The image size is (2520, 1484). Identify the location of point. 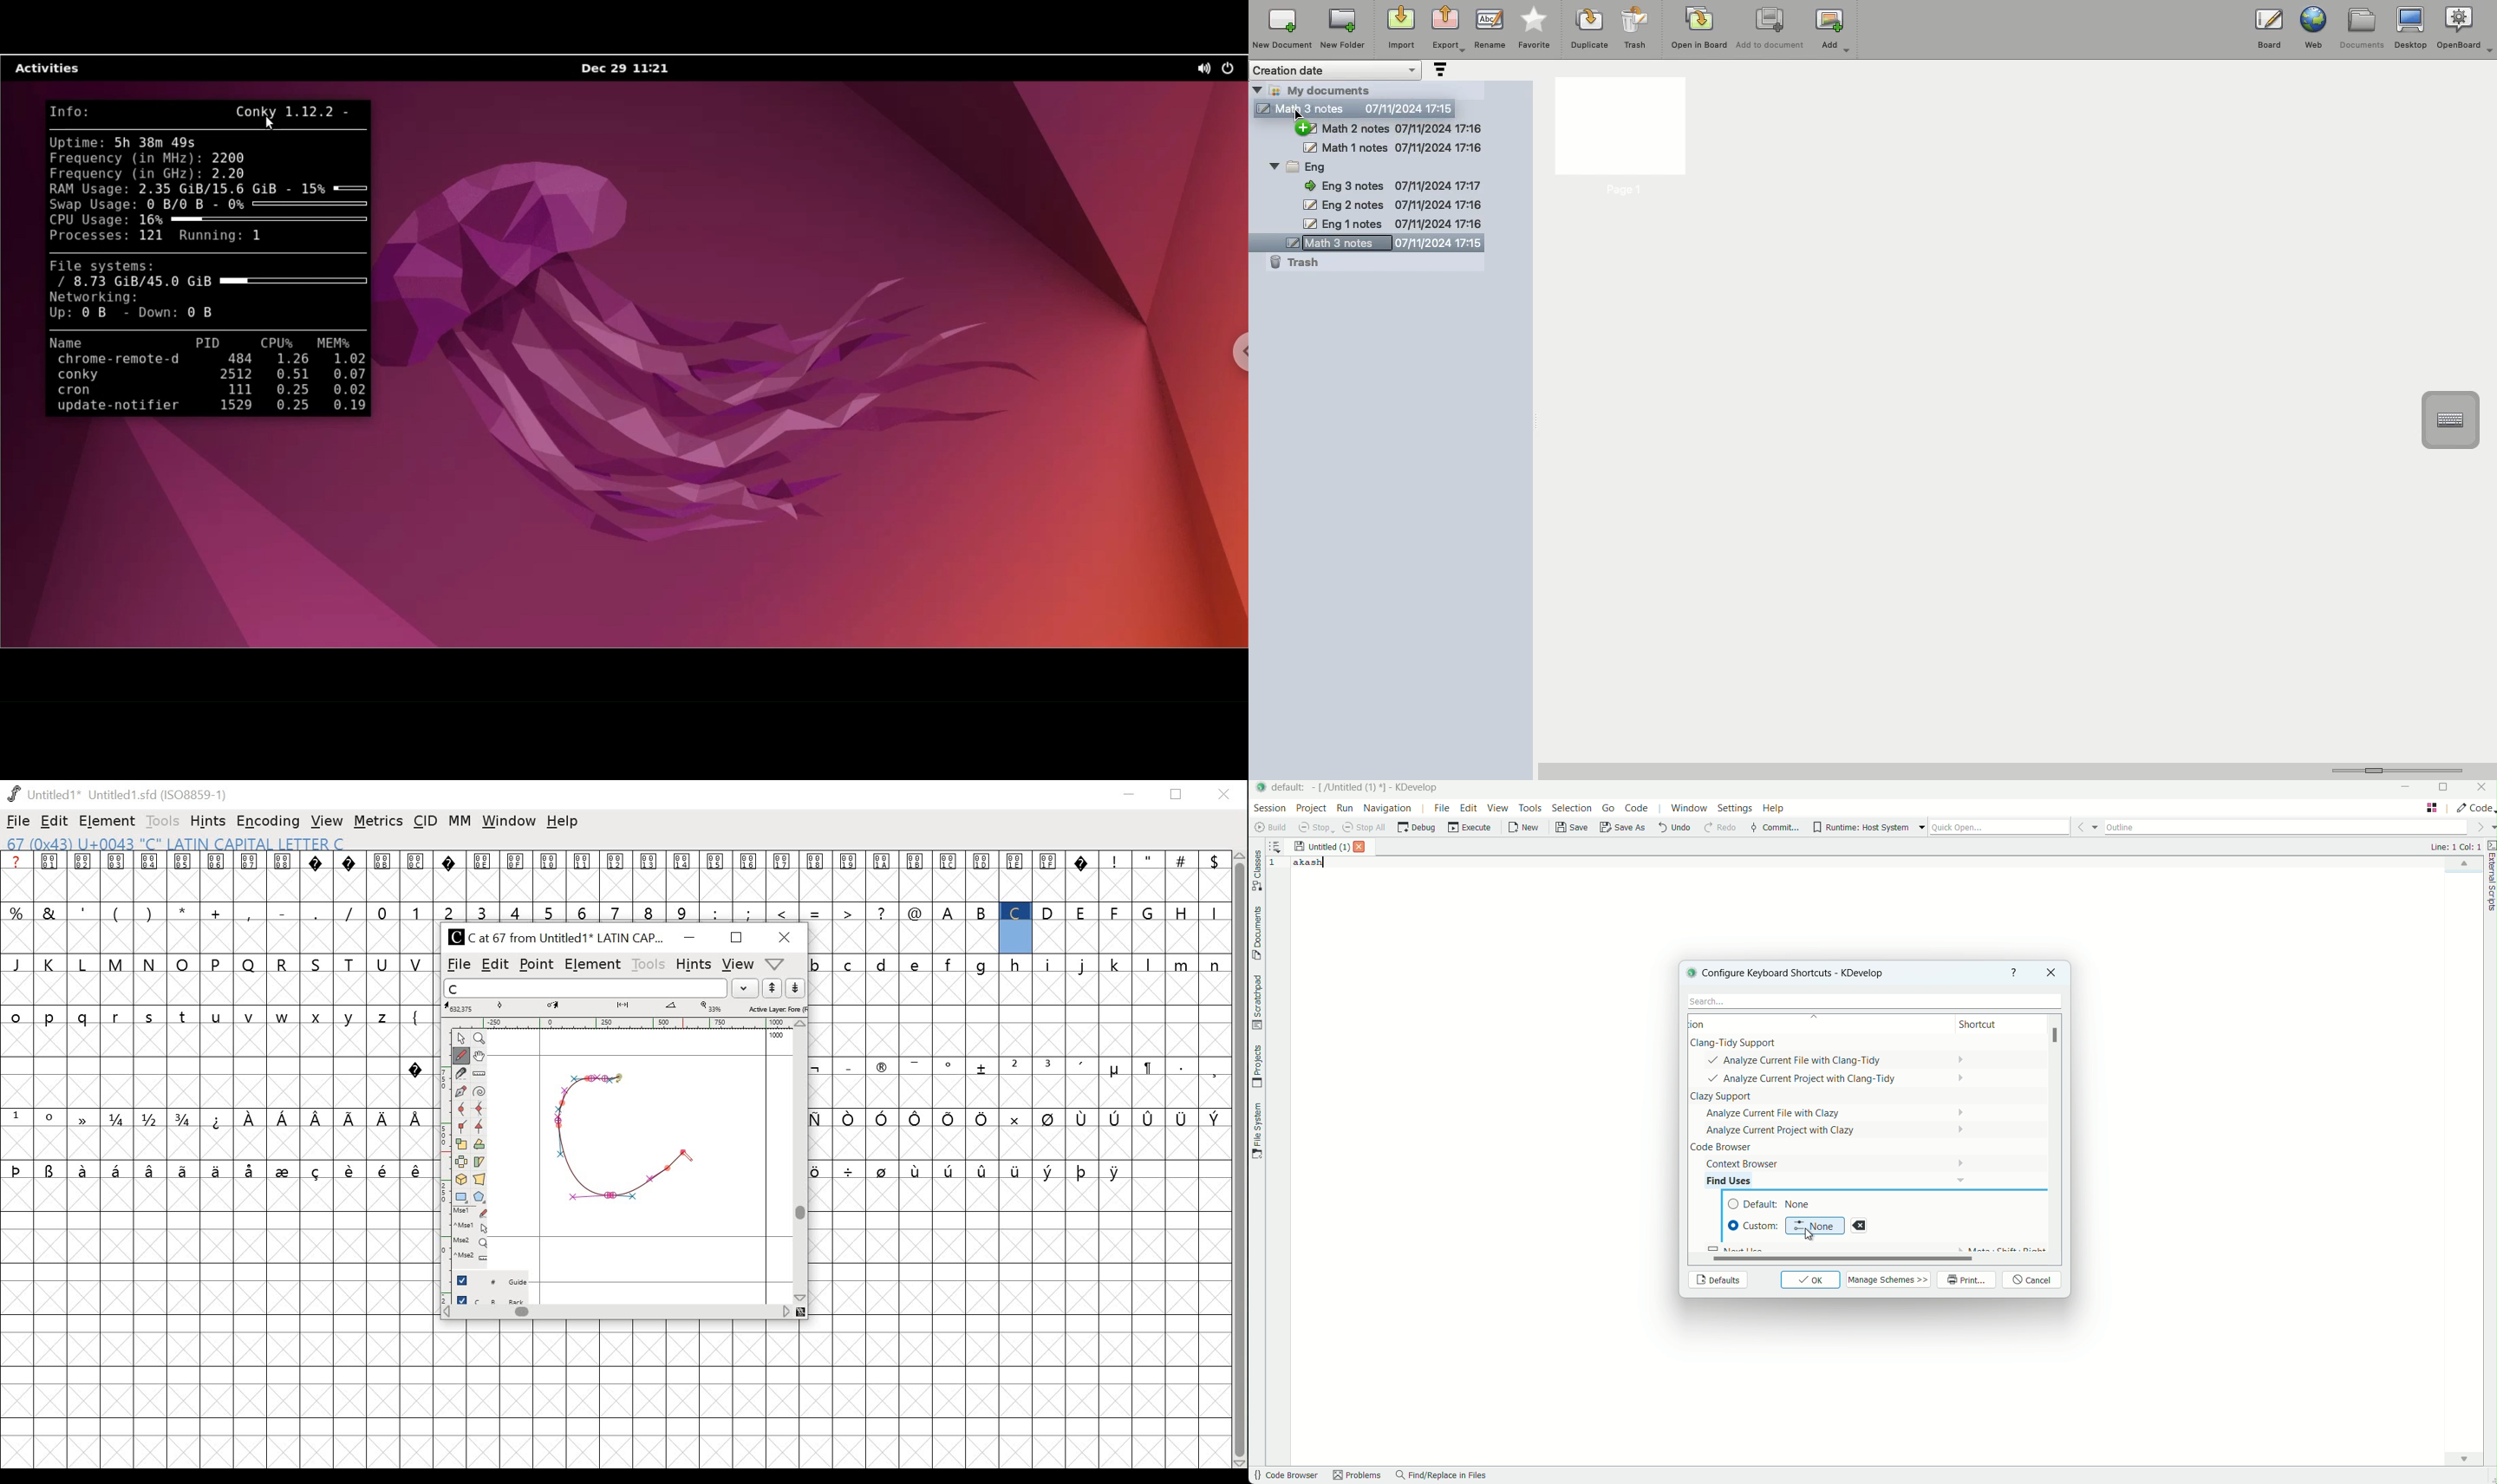
(537, 963).